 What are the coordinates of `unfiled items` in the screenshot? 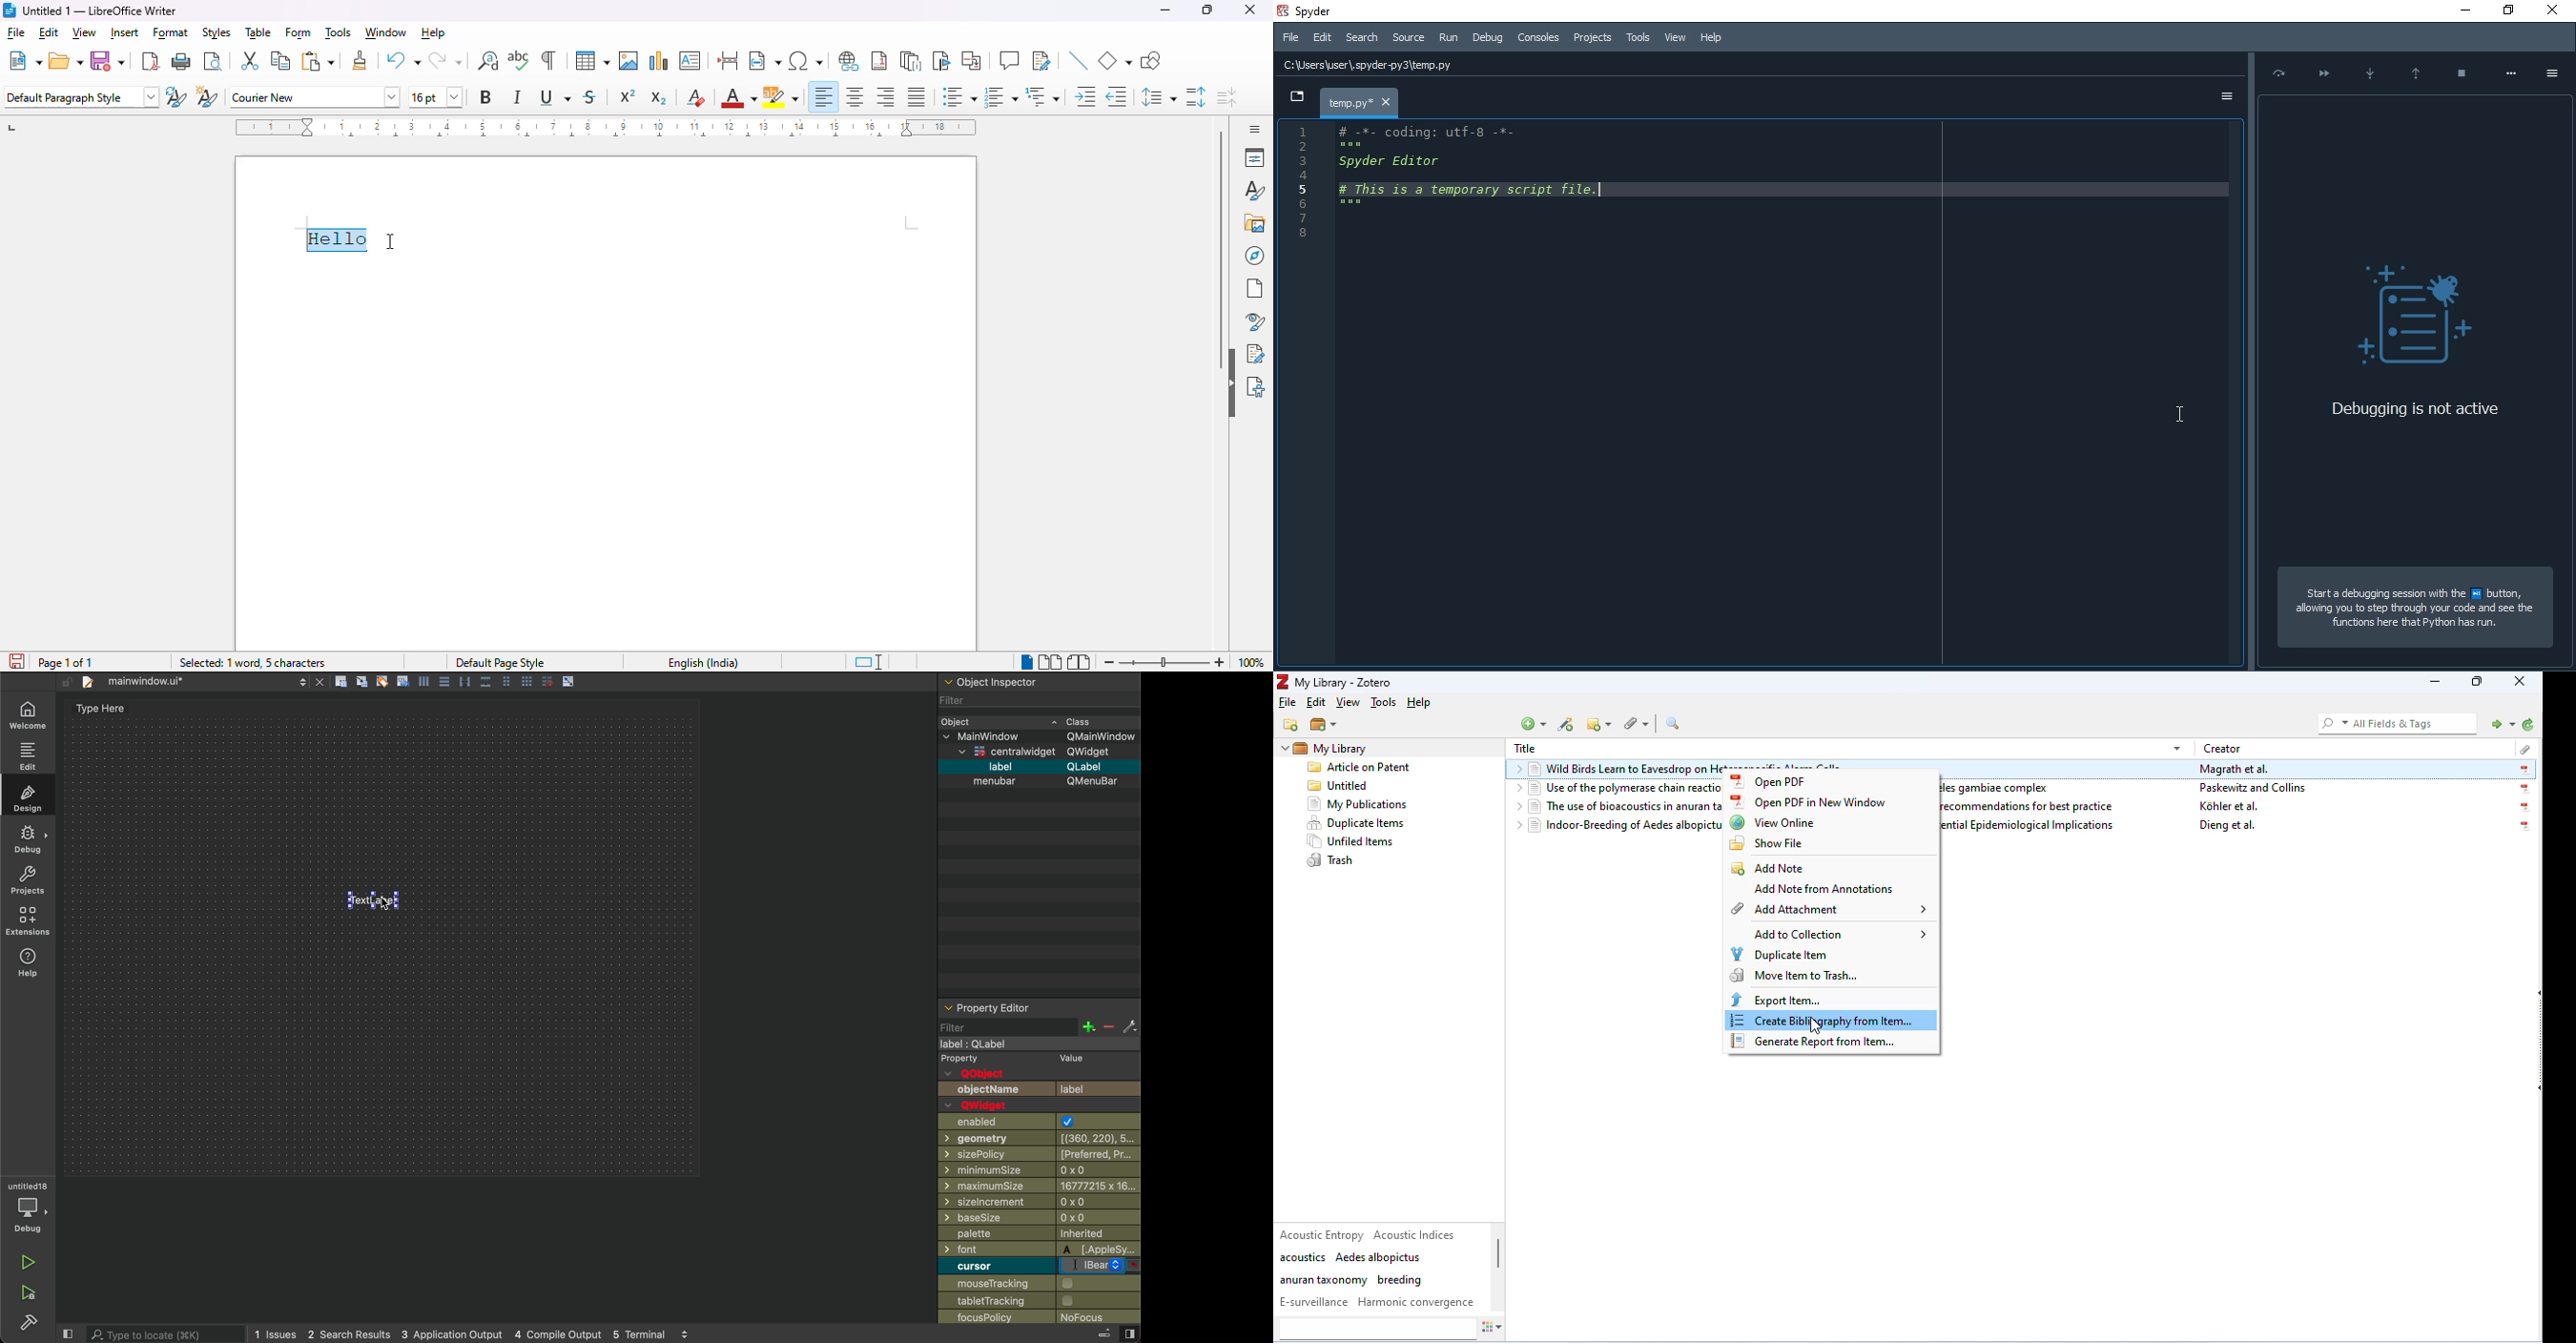 It's located at (1355, 842).